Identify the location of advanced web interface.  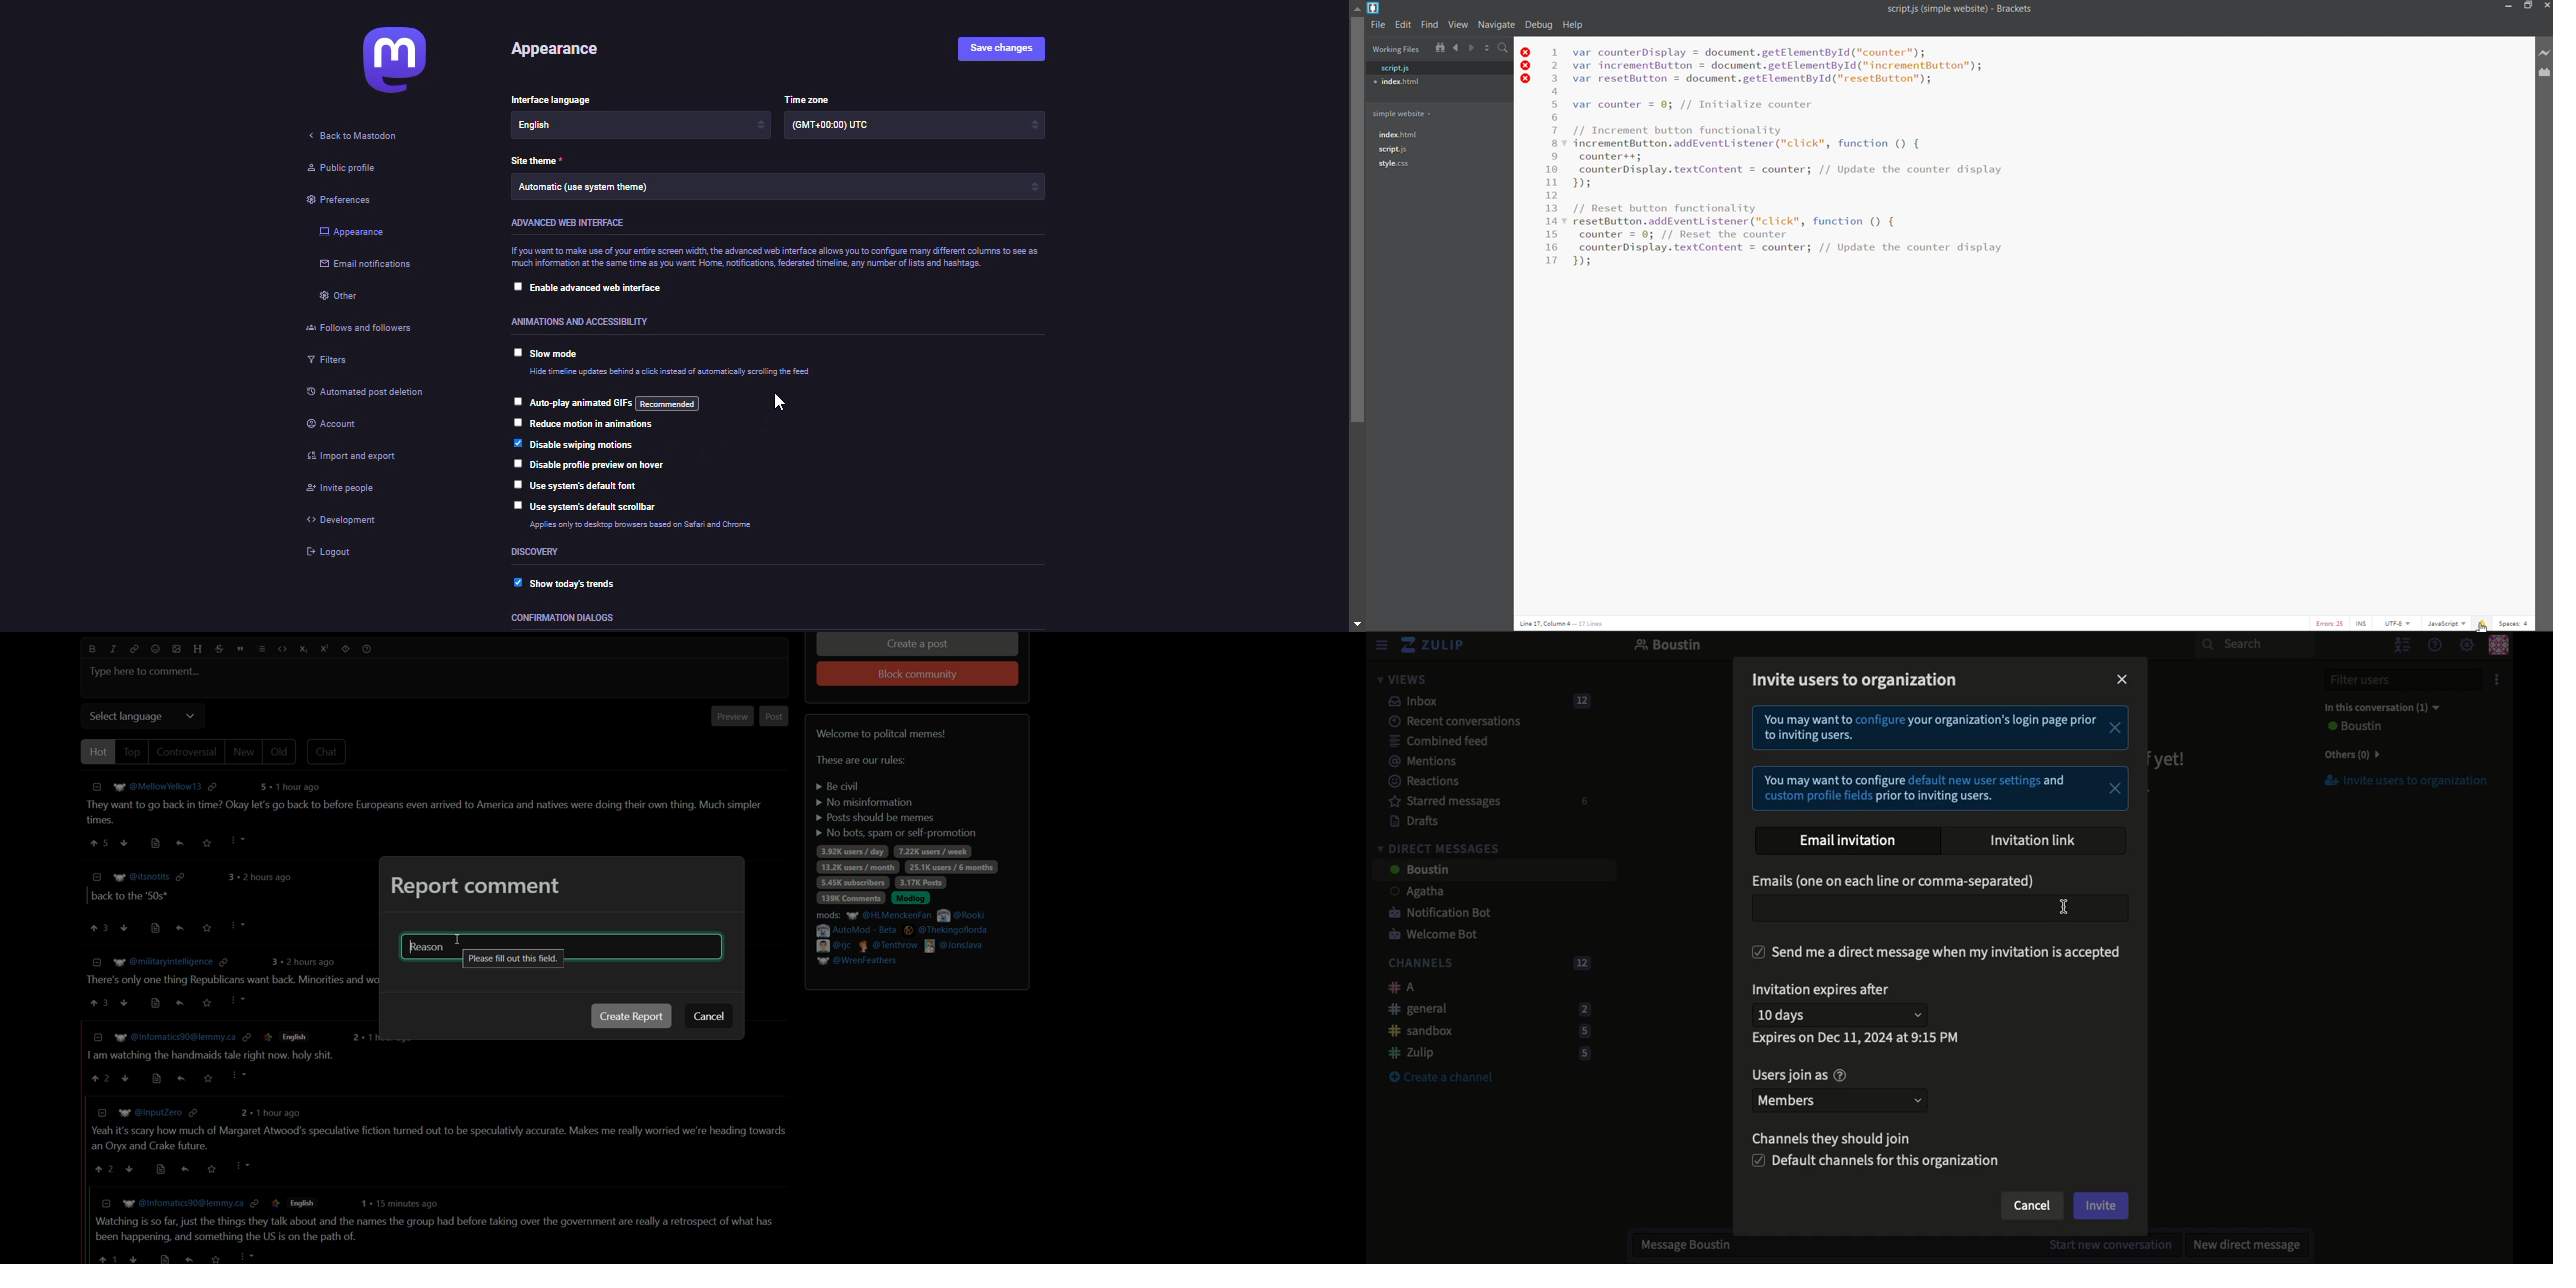
(570, 224).